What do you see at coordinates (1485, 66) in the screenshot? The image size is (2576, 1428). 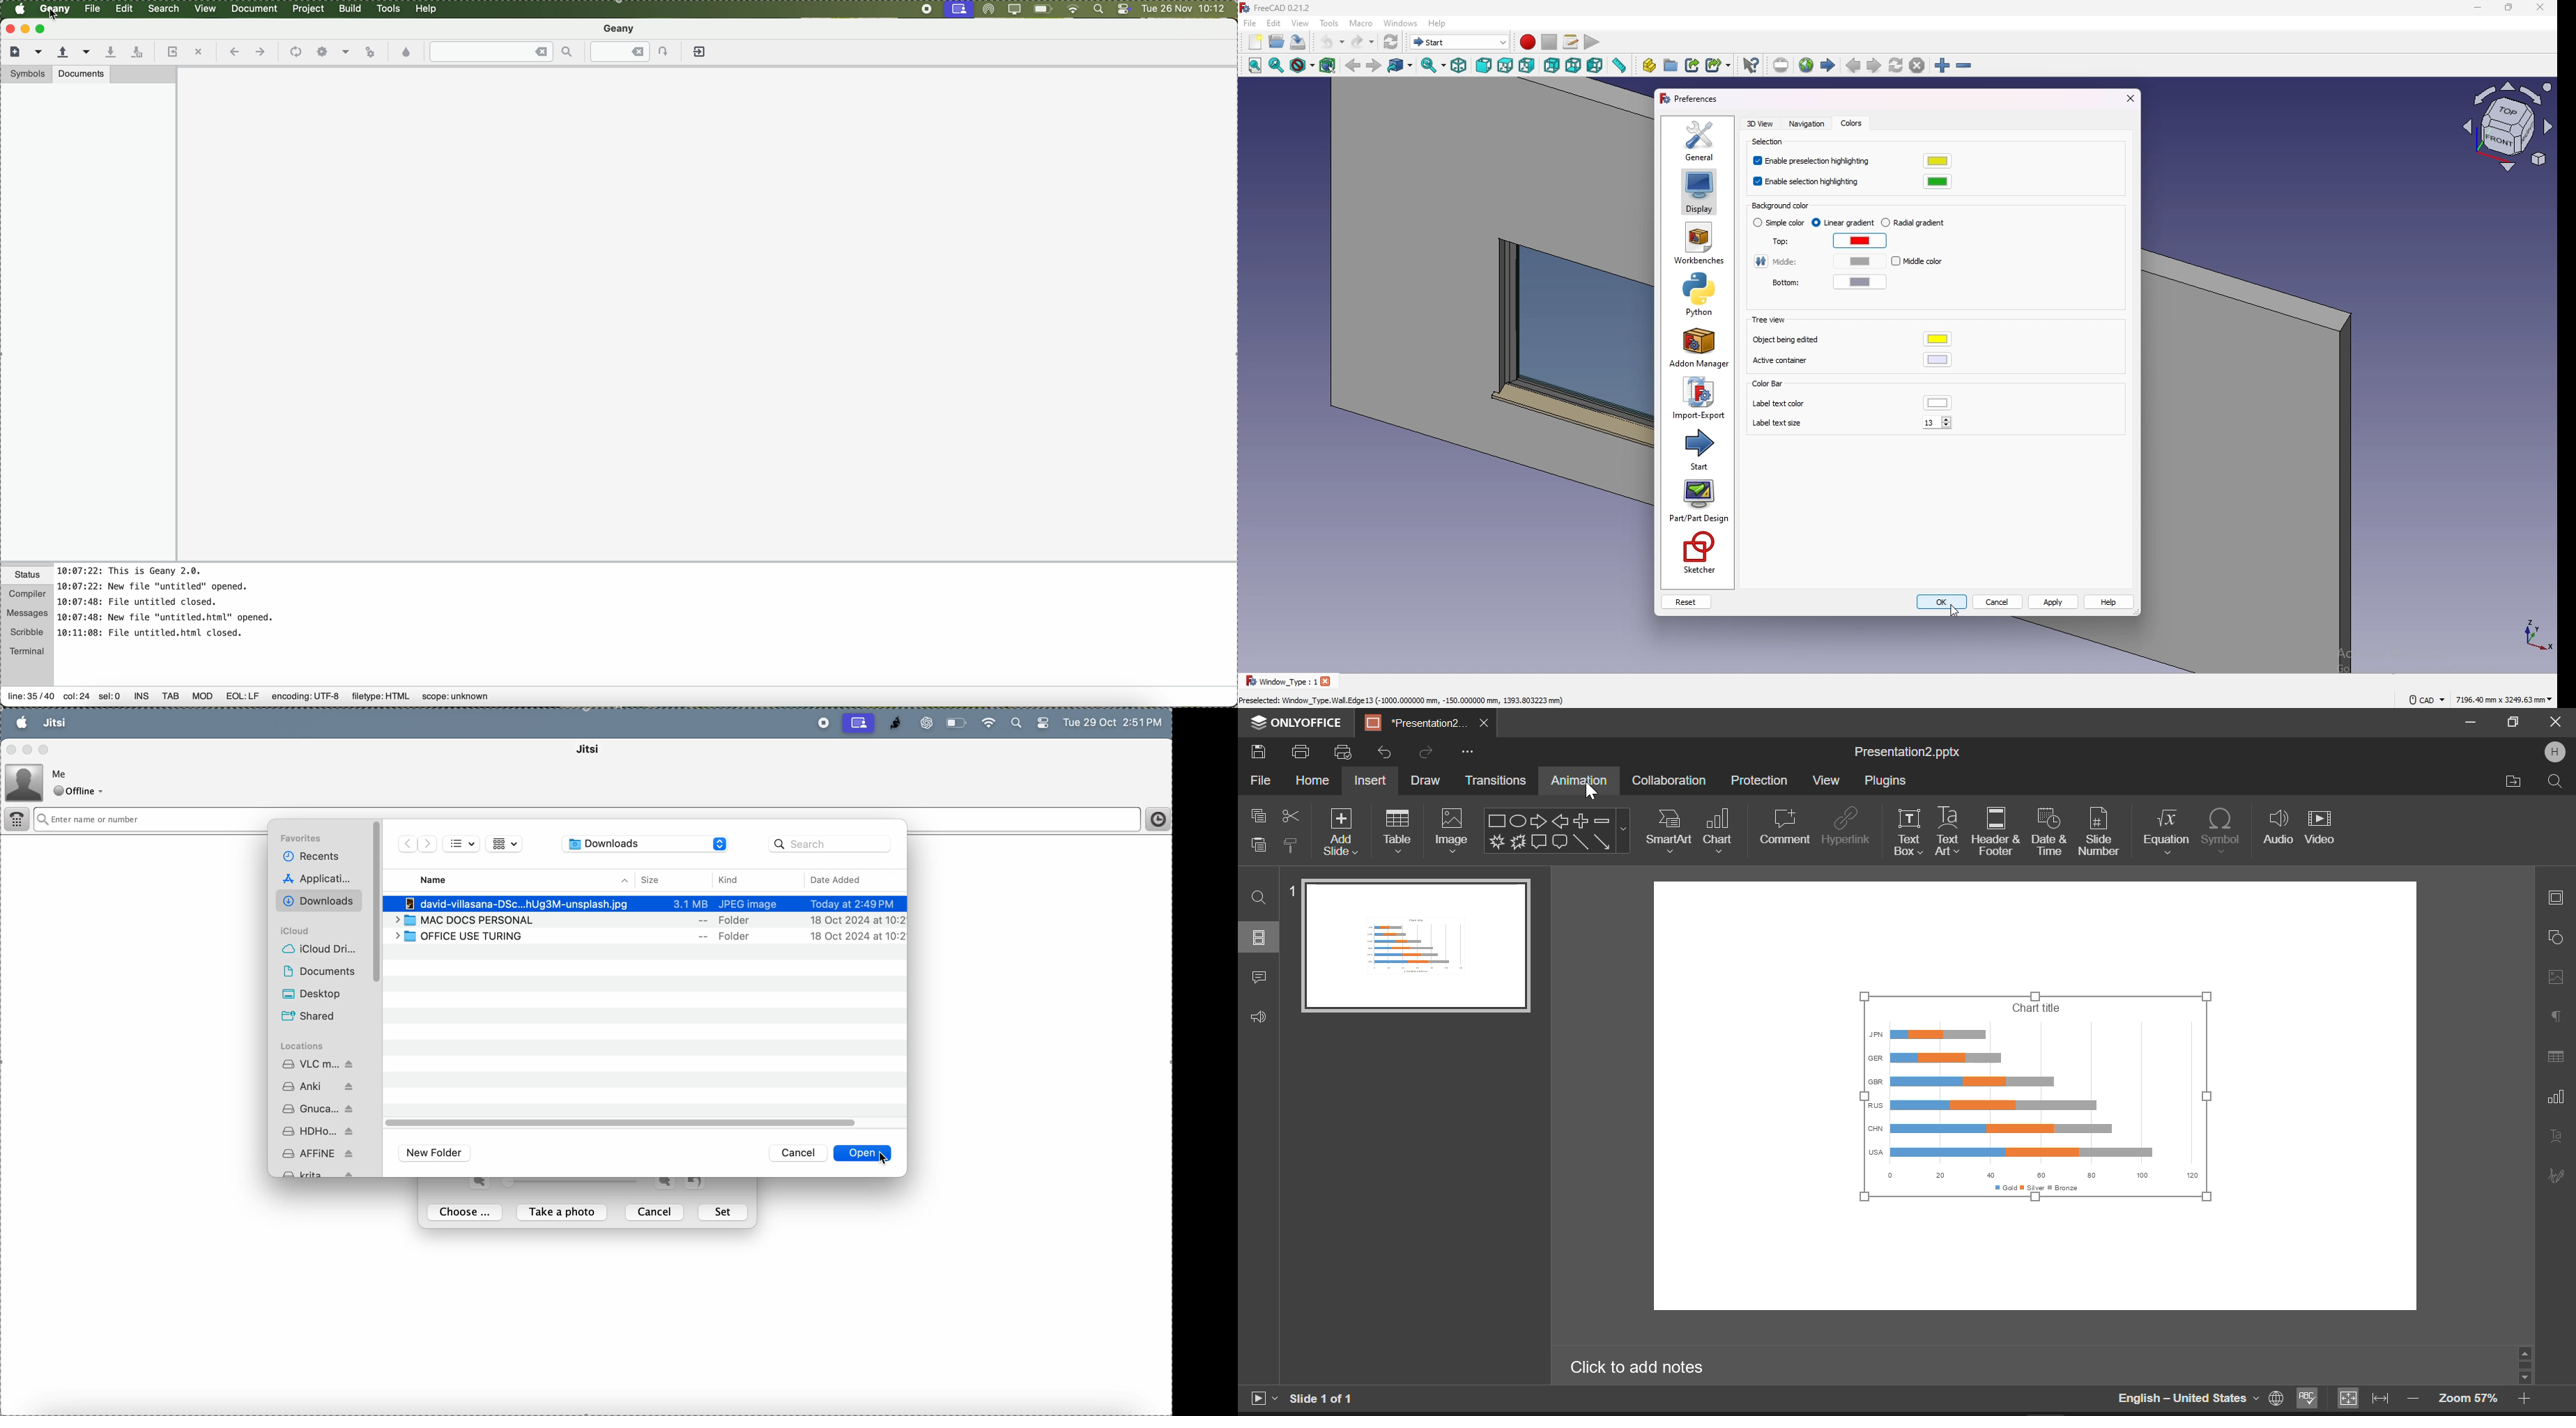 I see `front` at bounding box center [1485, 66].